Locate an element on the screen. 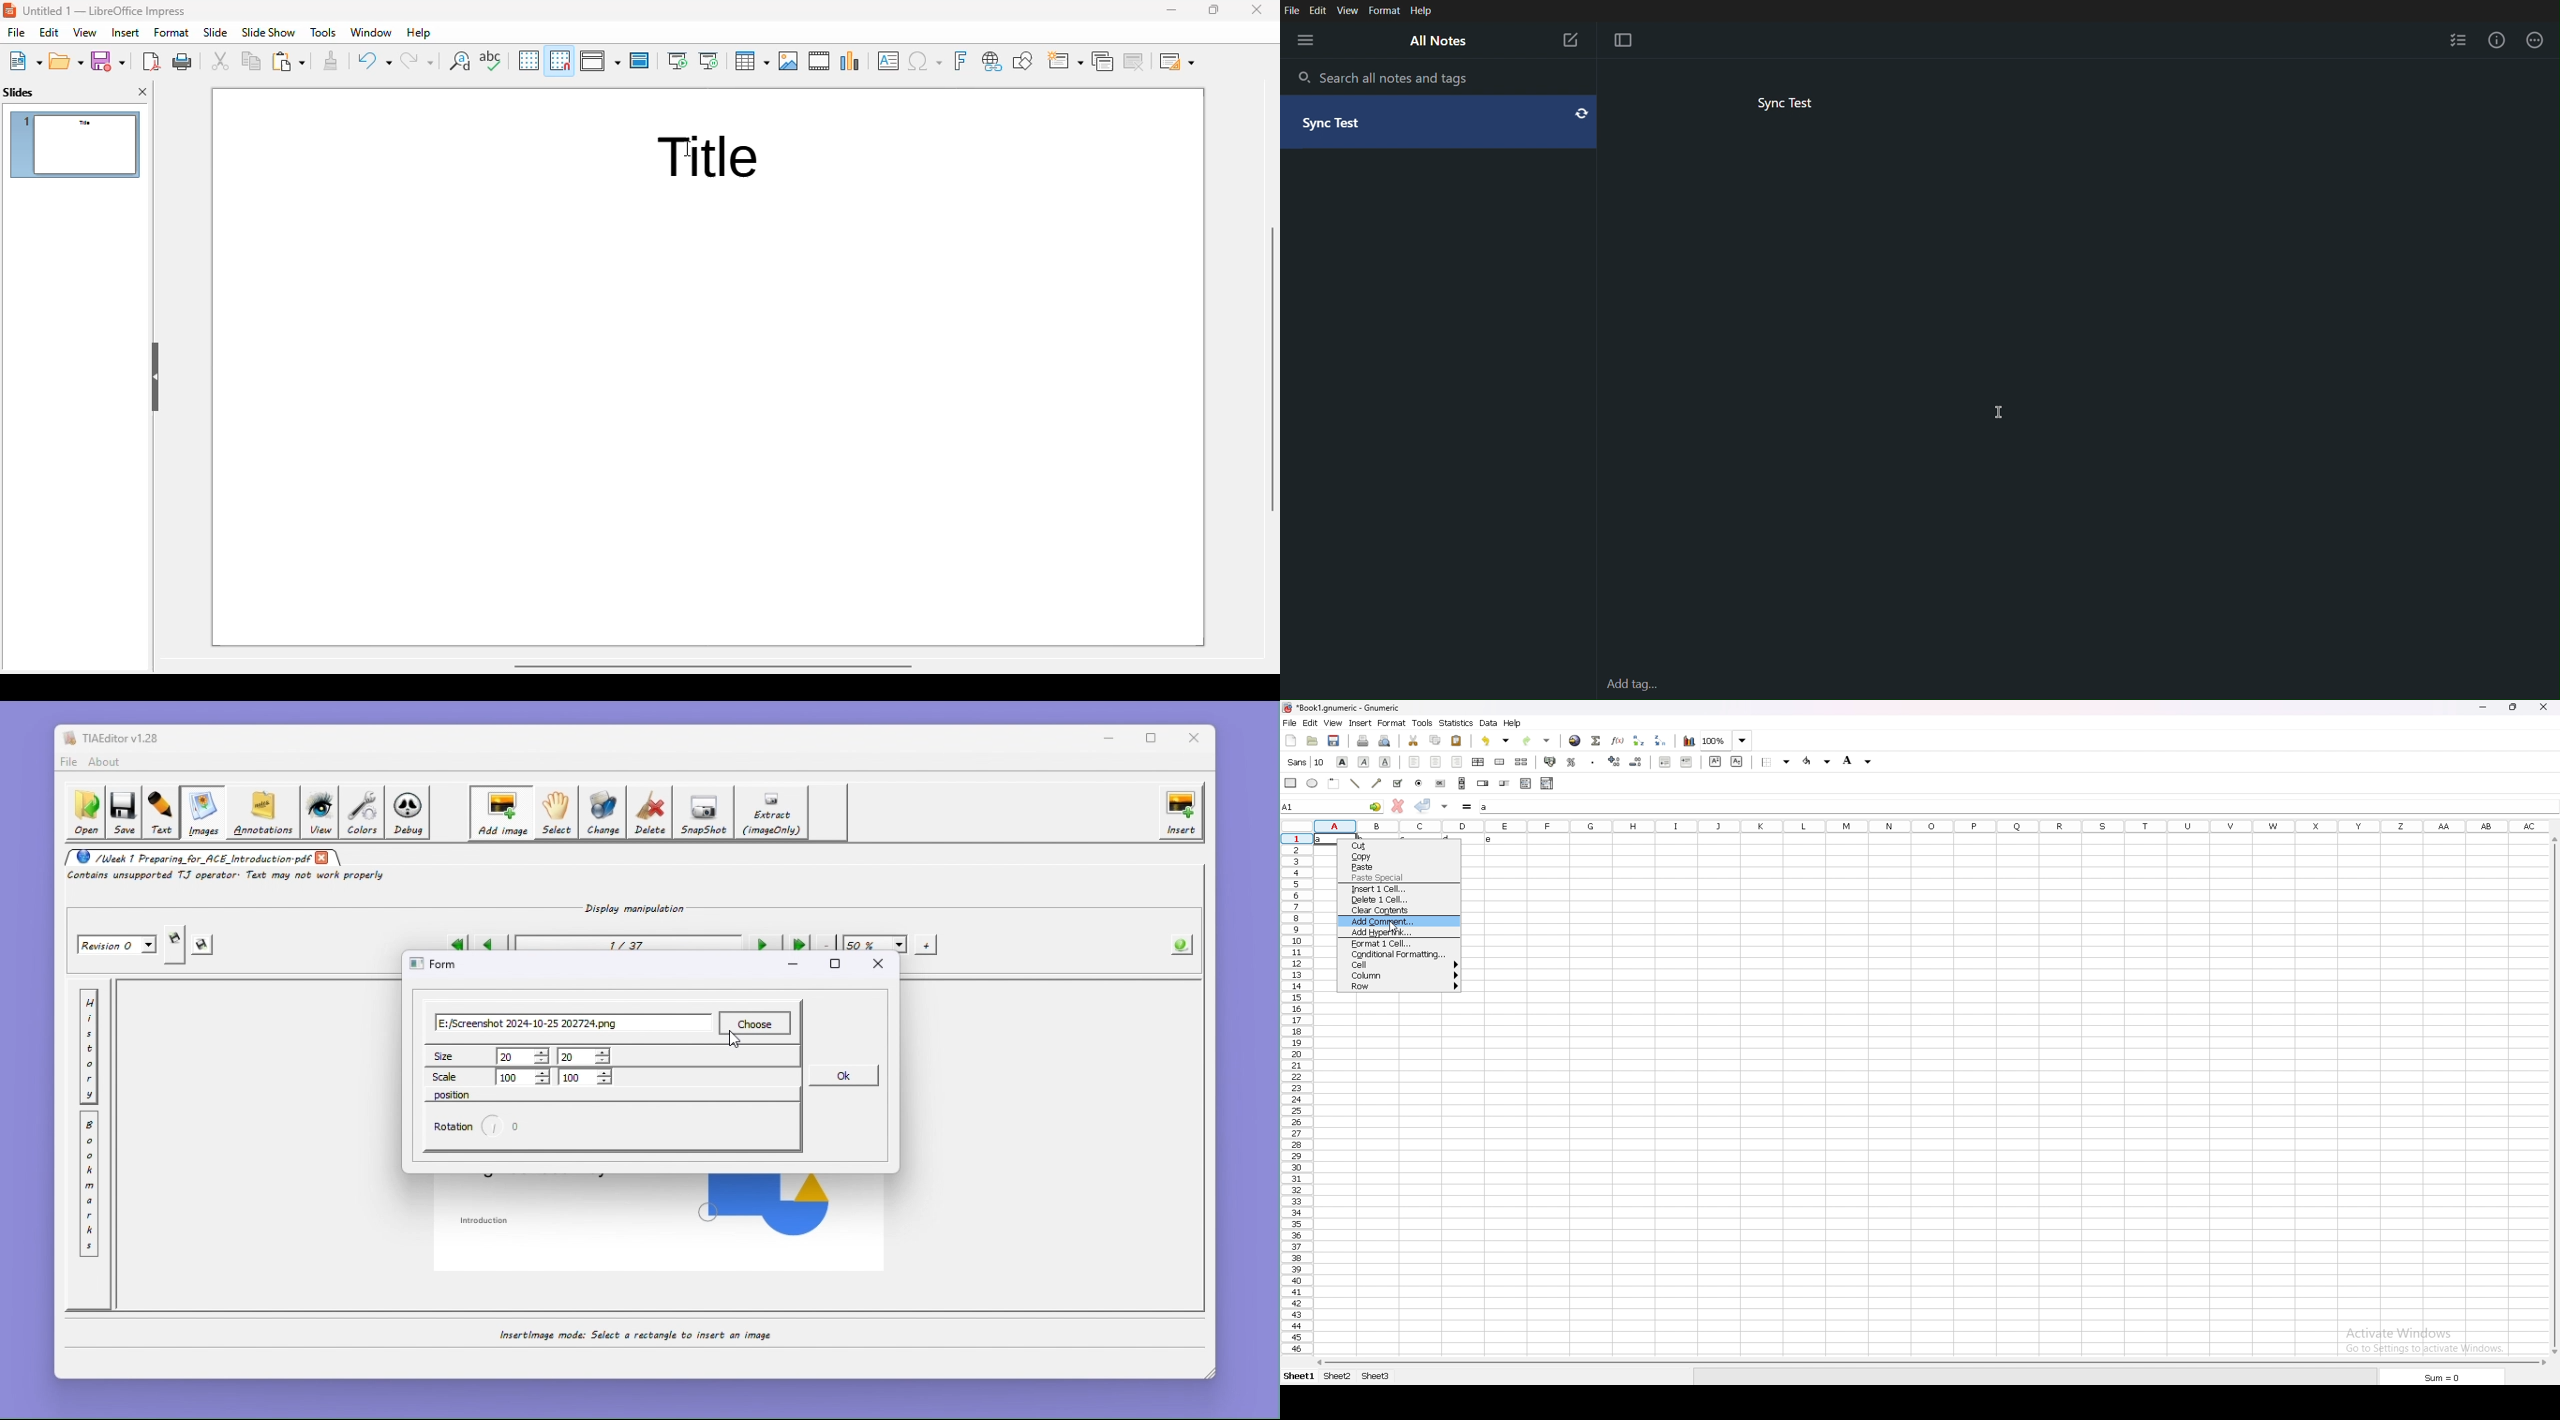 The height and width of the screenshot is (1428, 2576). Checklist is located at coordinates (2460, 38).